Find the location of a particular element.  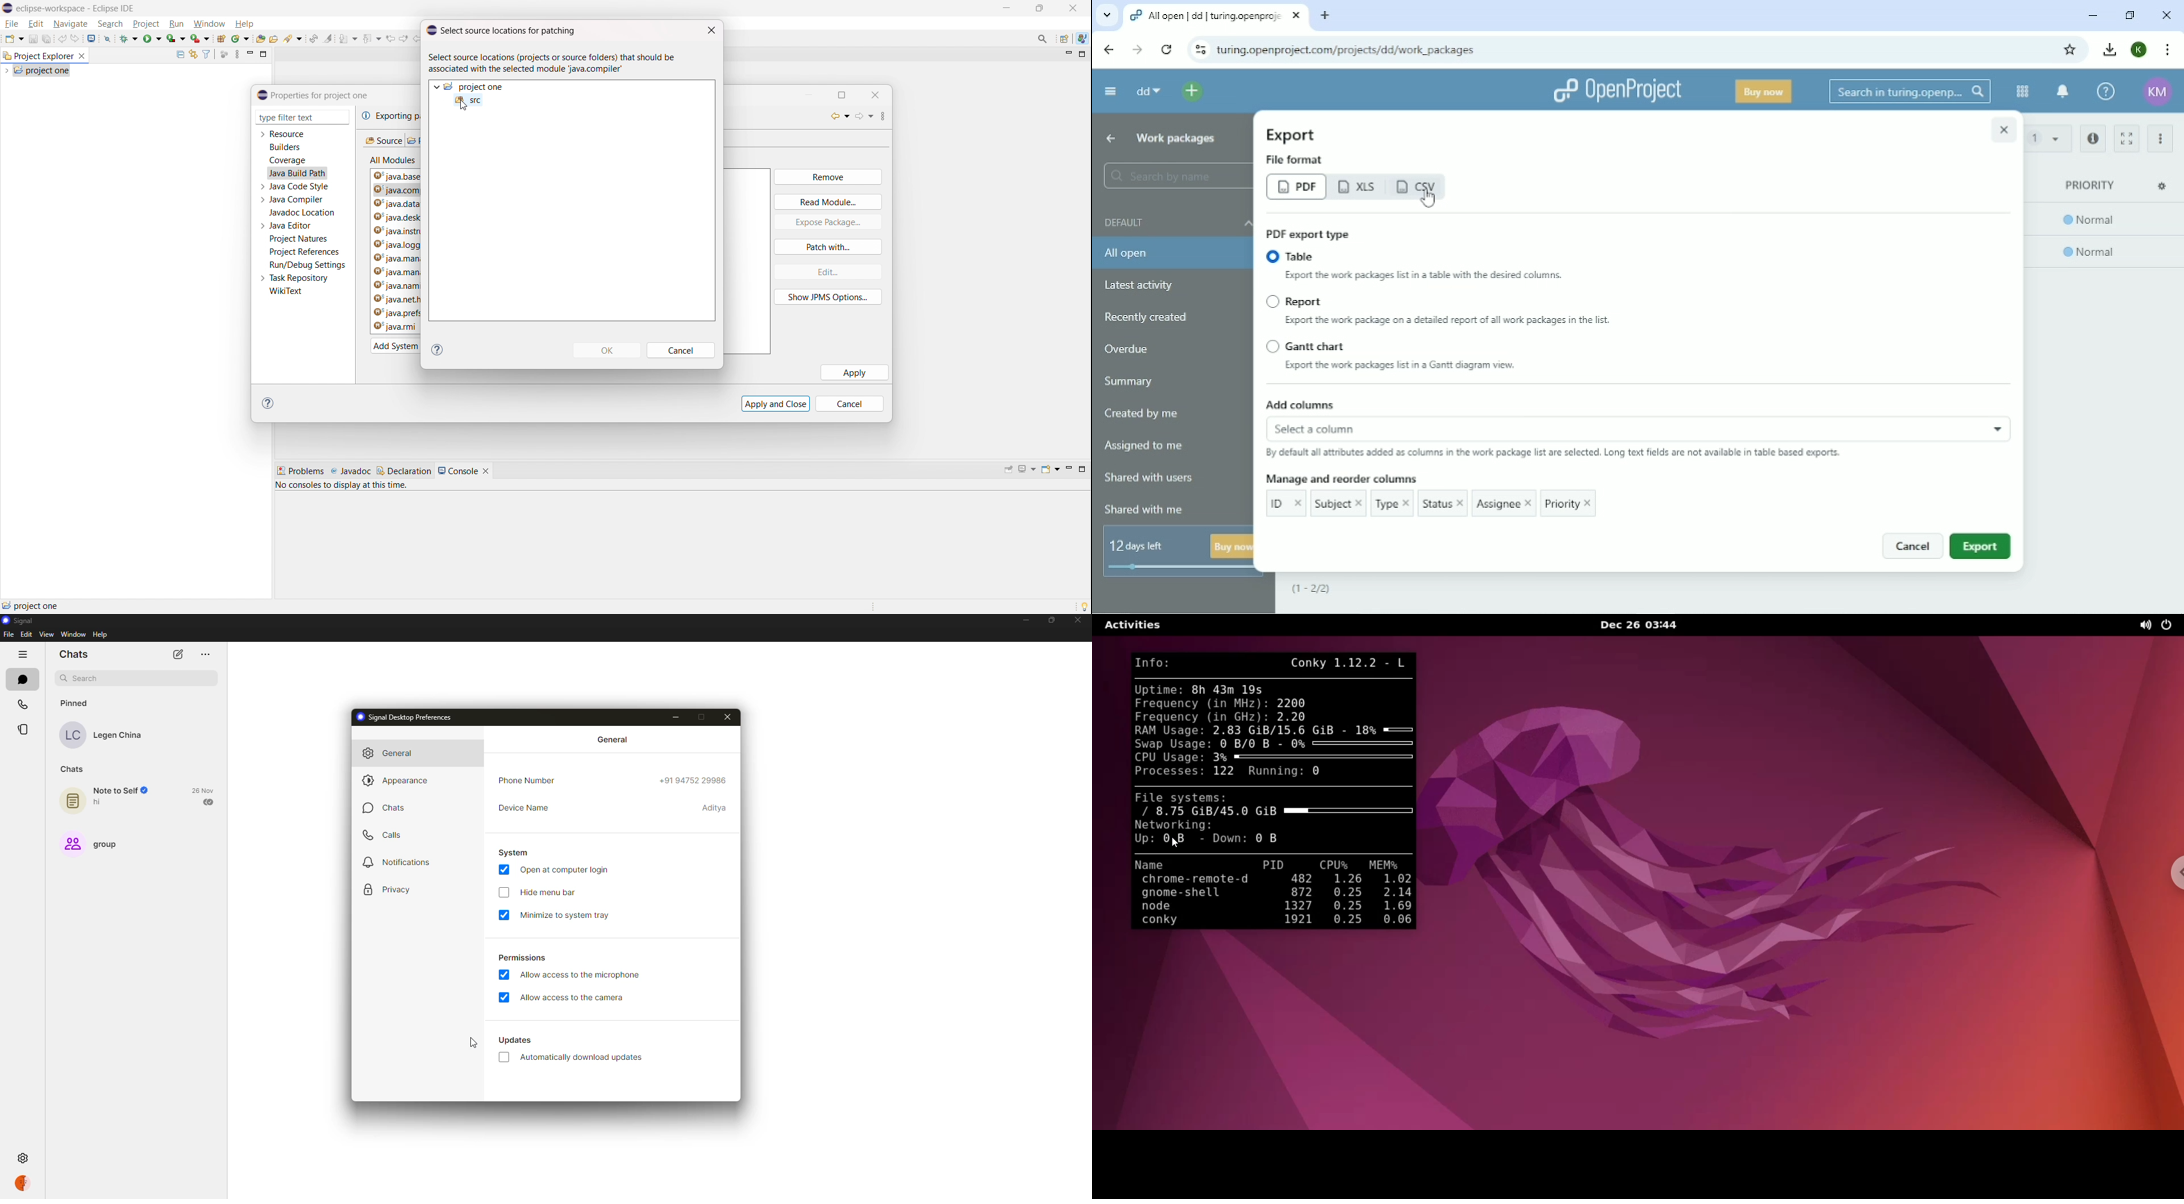

Normal is located at coordinates (2091, 222).